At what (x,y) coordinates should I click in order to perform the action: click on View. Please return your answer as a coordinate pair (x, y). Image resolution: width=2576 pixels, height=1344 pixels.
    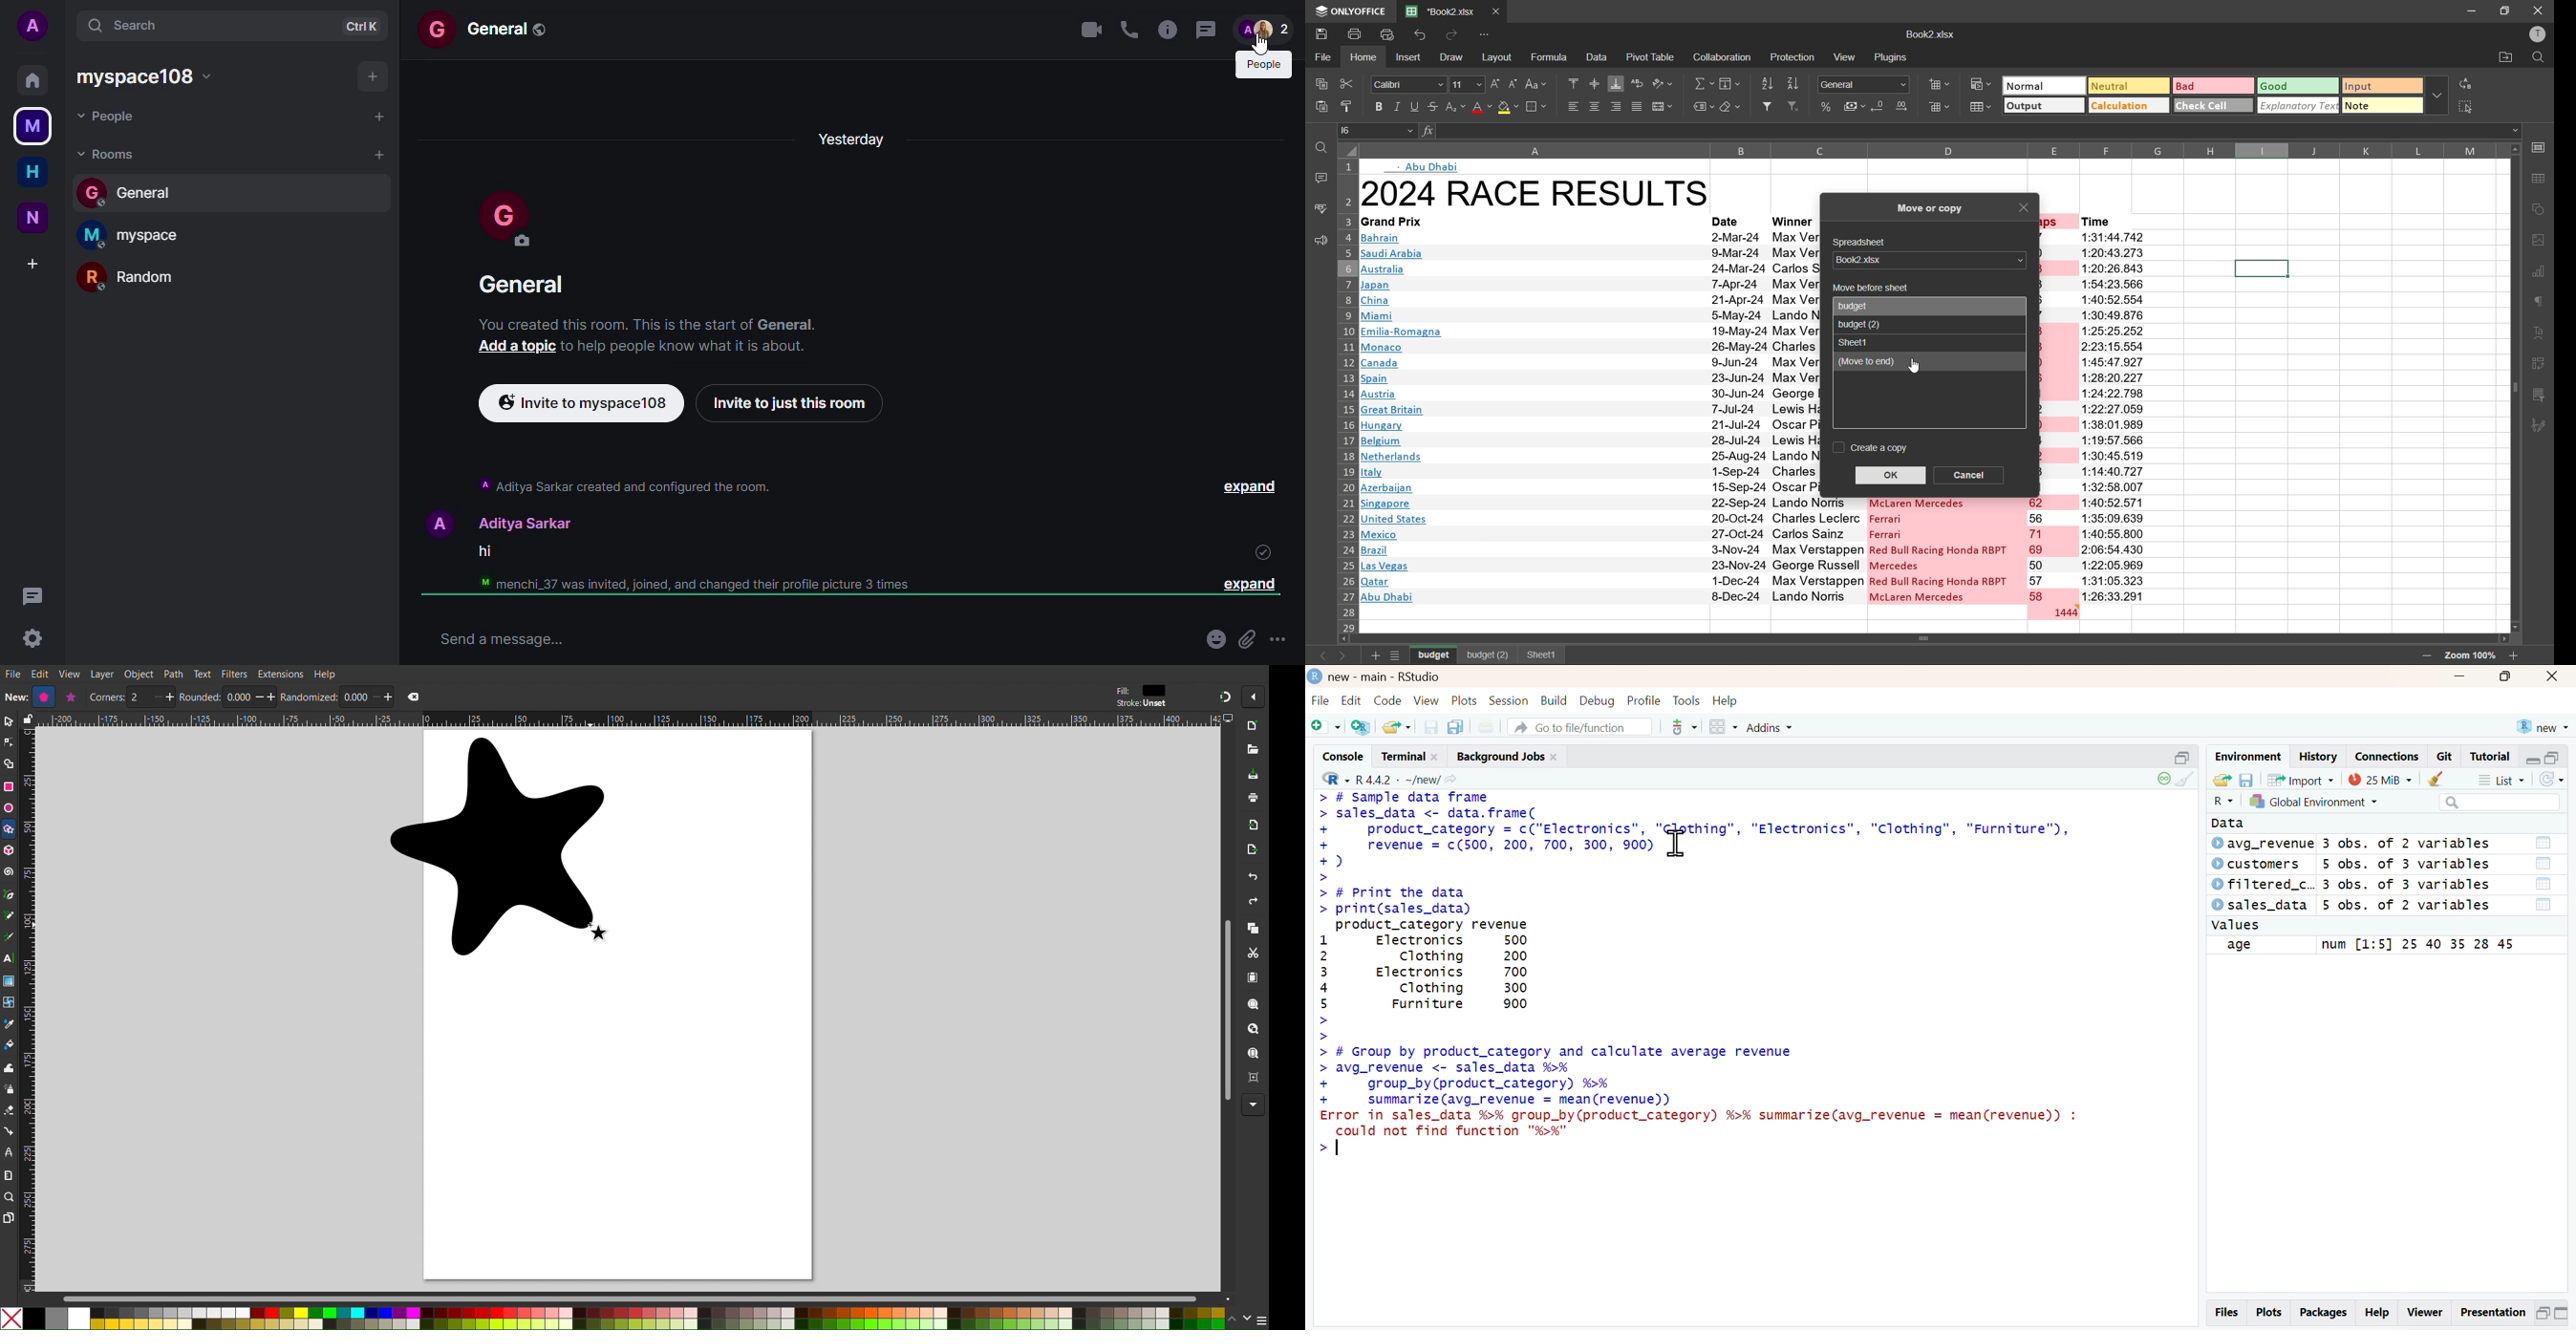
    Looking at the image, I should click on (1427, 701).